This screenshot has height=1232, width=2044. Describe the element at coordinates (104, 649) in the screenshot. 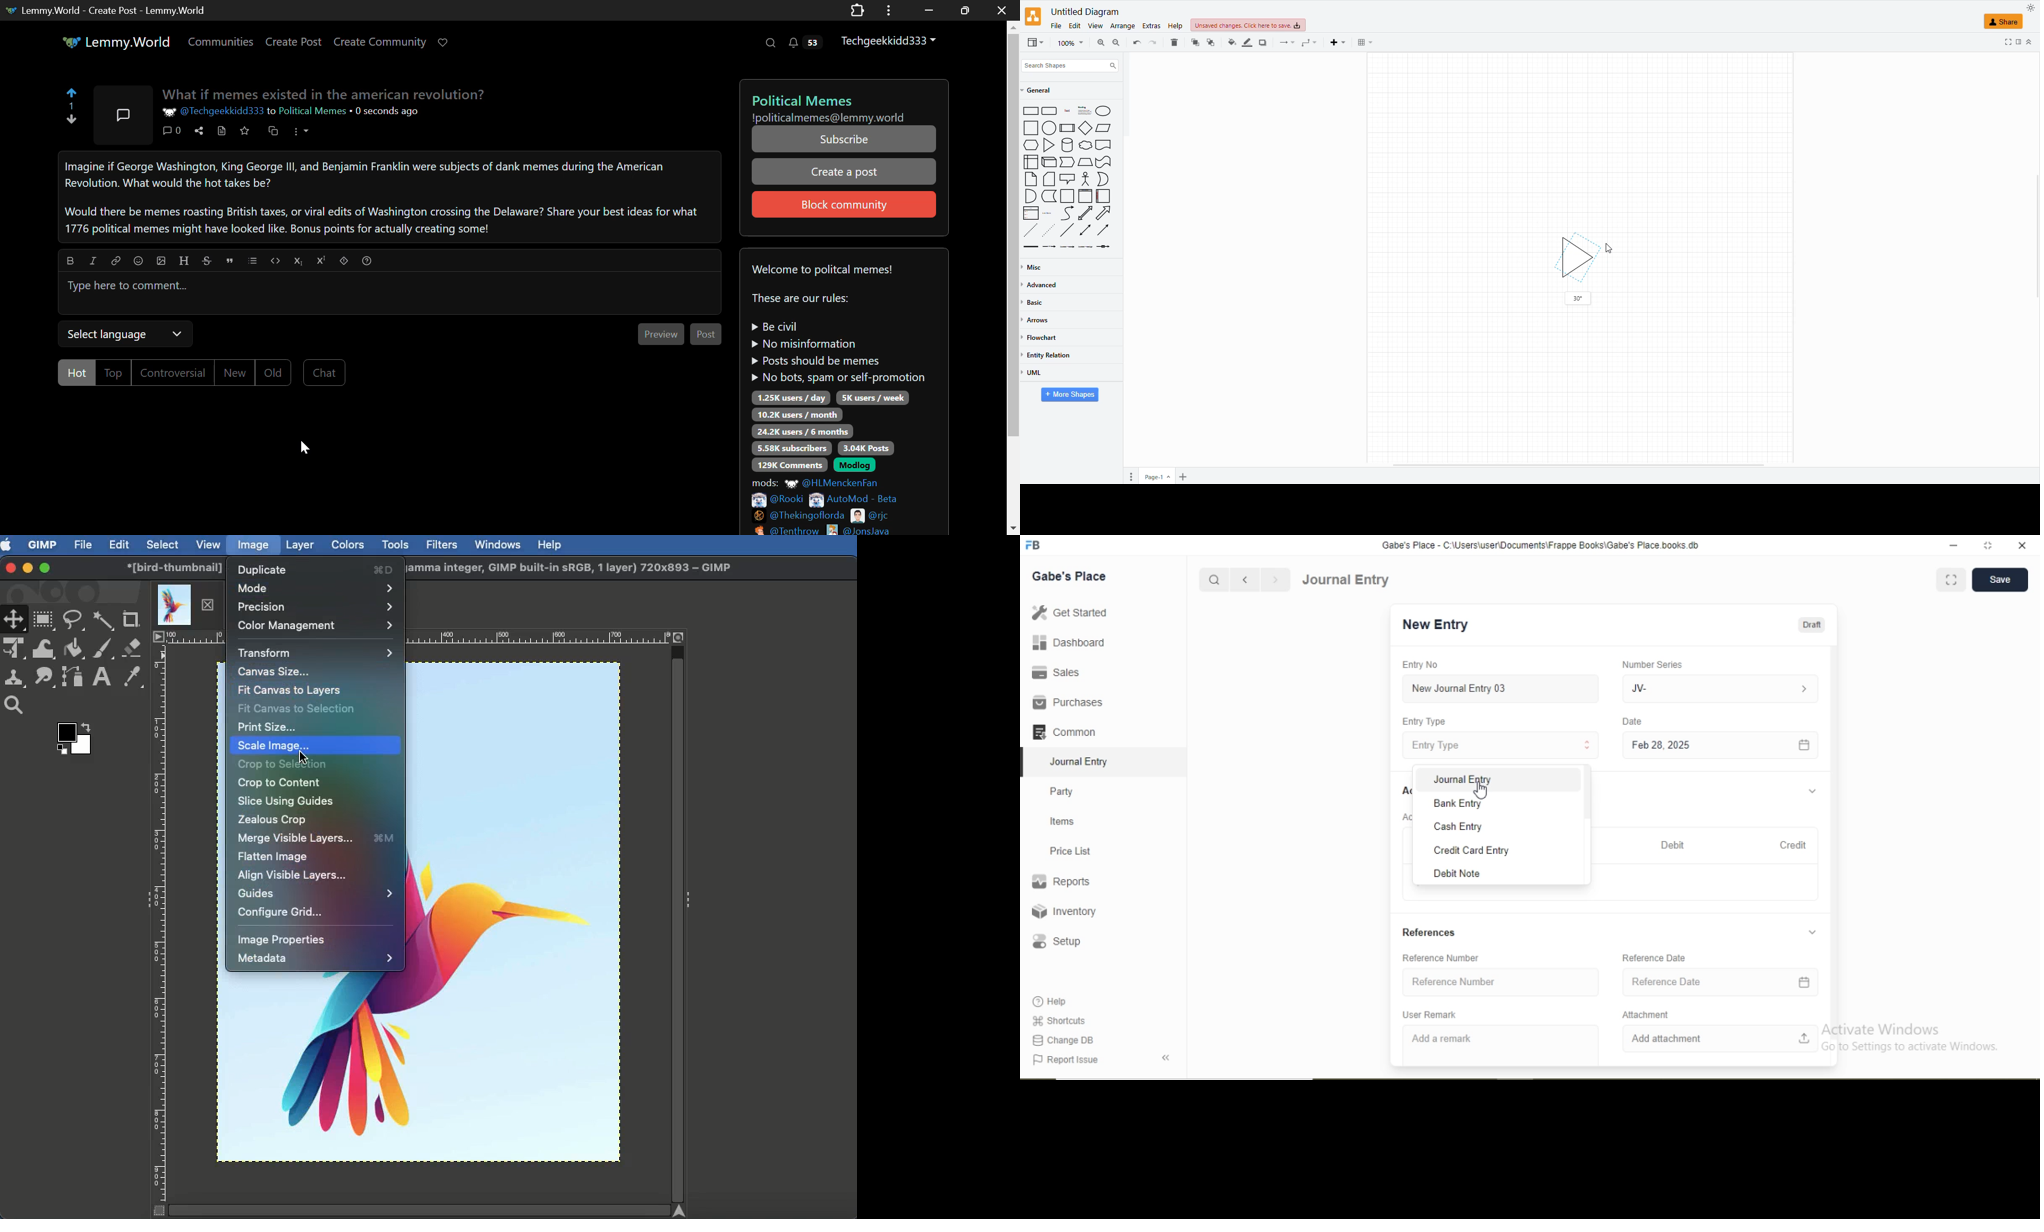

I see `Paint` at that location.